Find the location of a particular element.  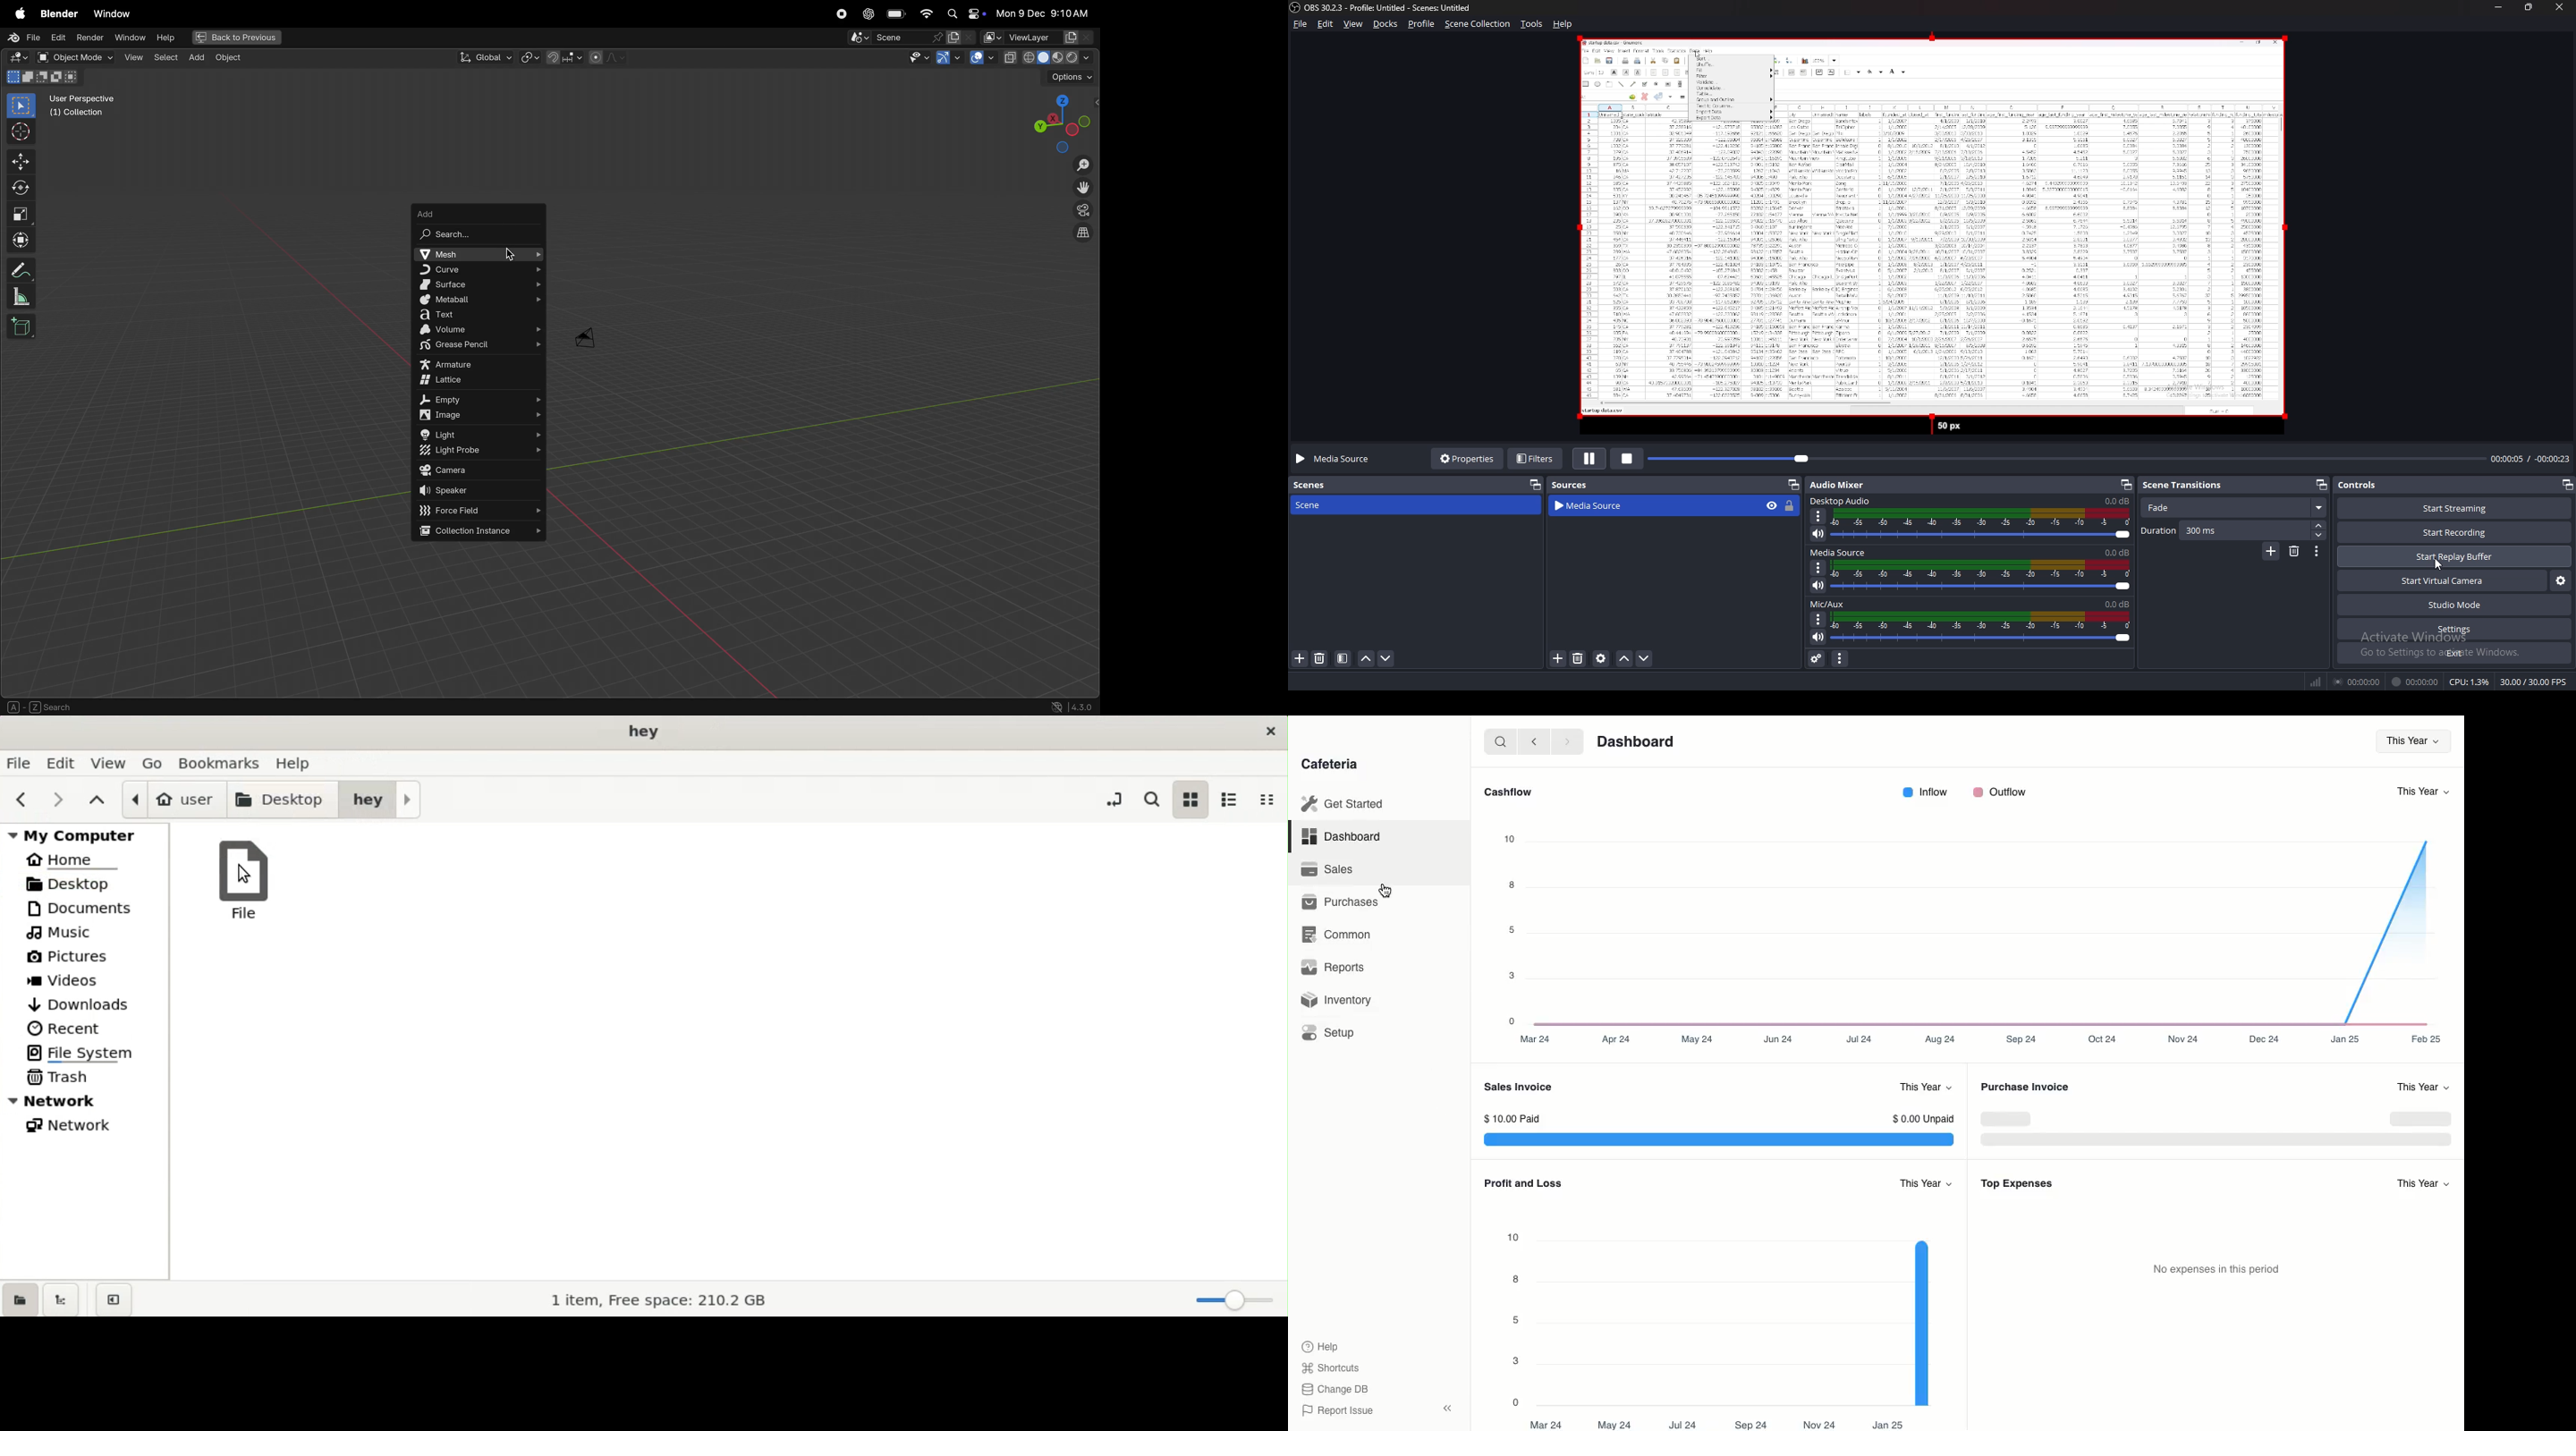

pop out is located at coordinates (2567, 485).